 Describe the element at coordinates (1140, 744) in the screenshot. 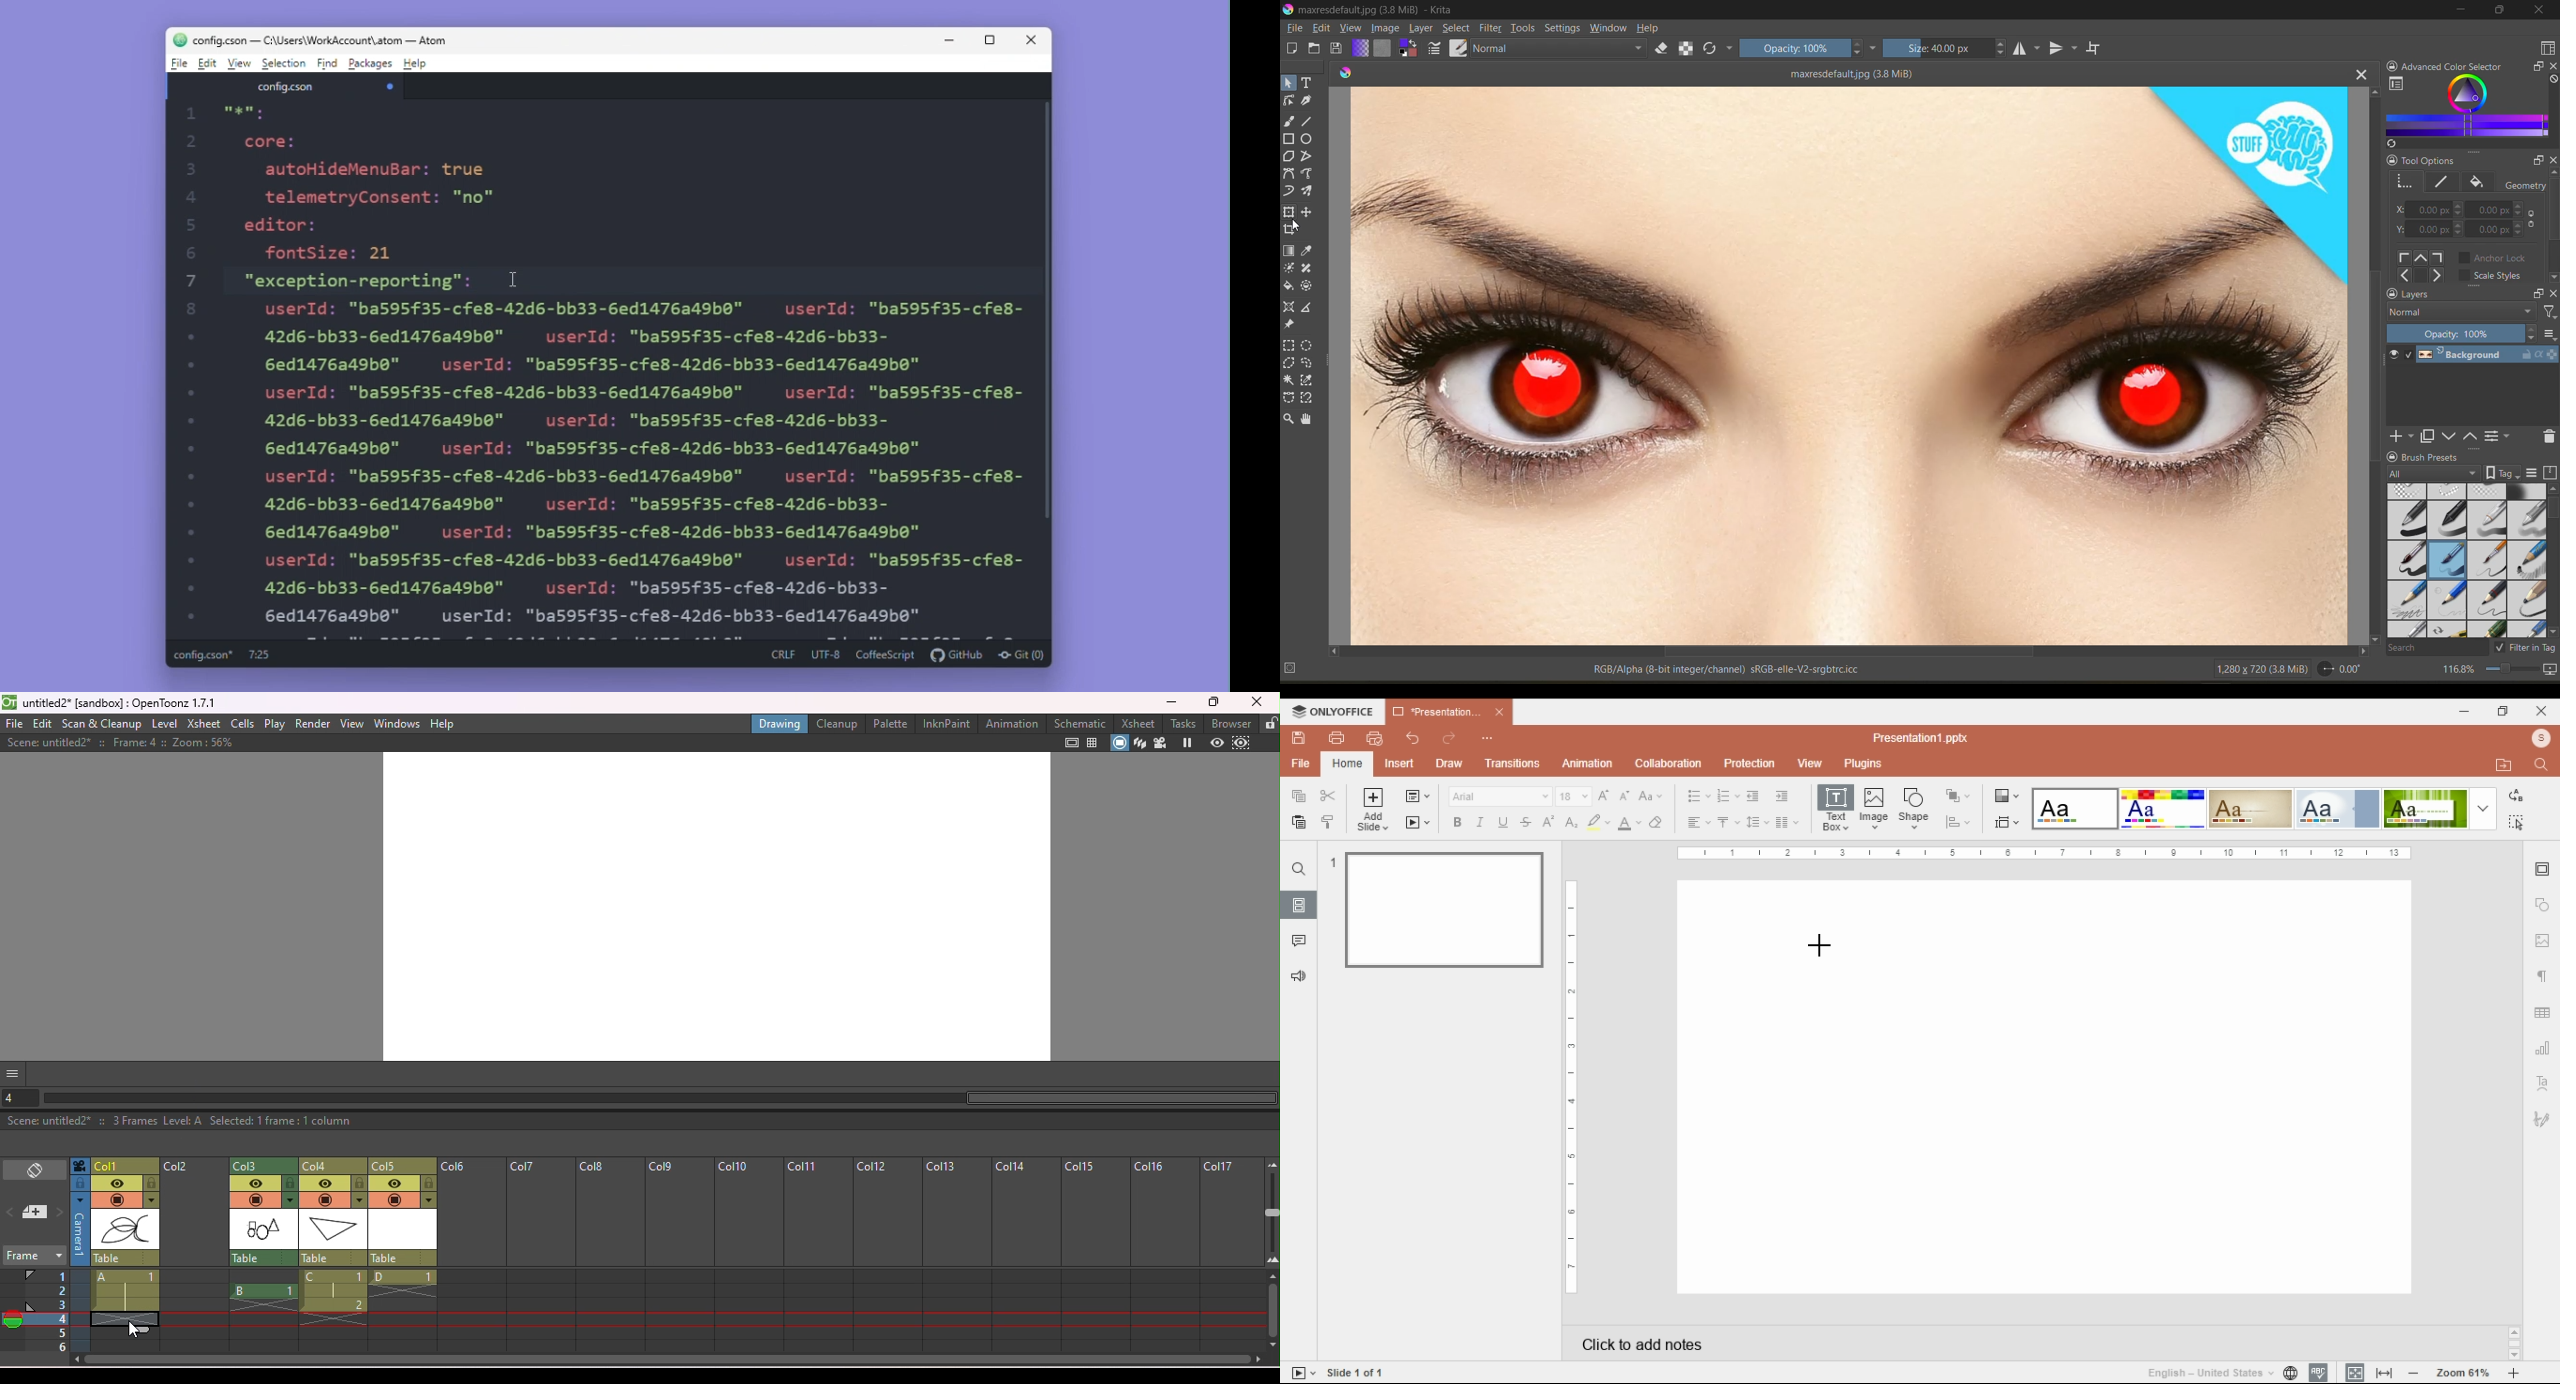

I see `3D view` at that location.